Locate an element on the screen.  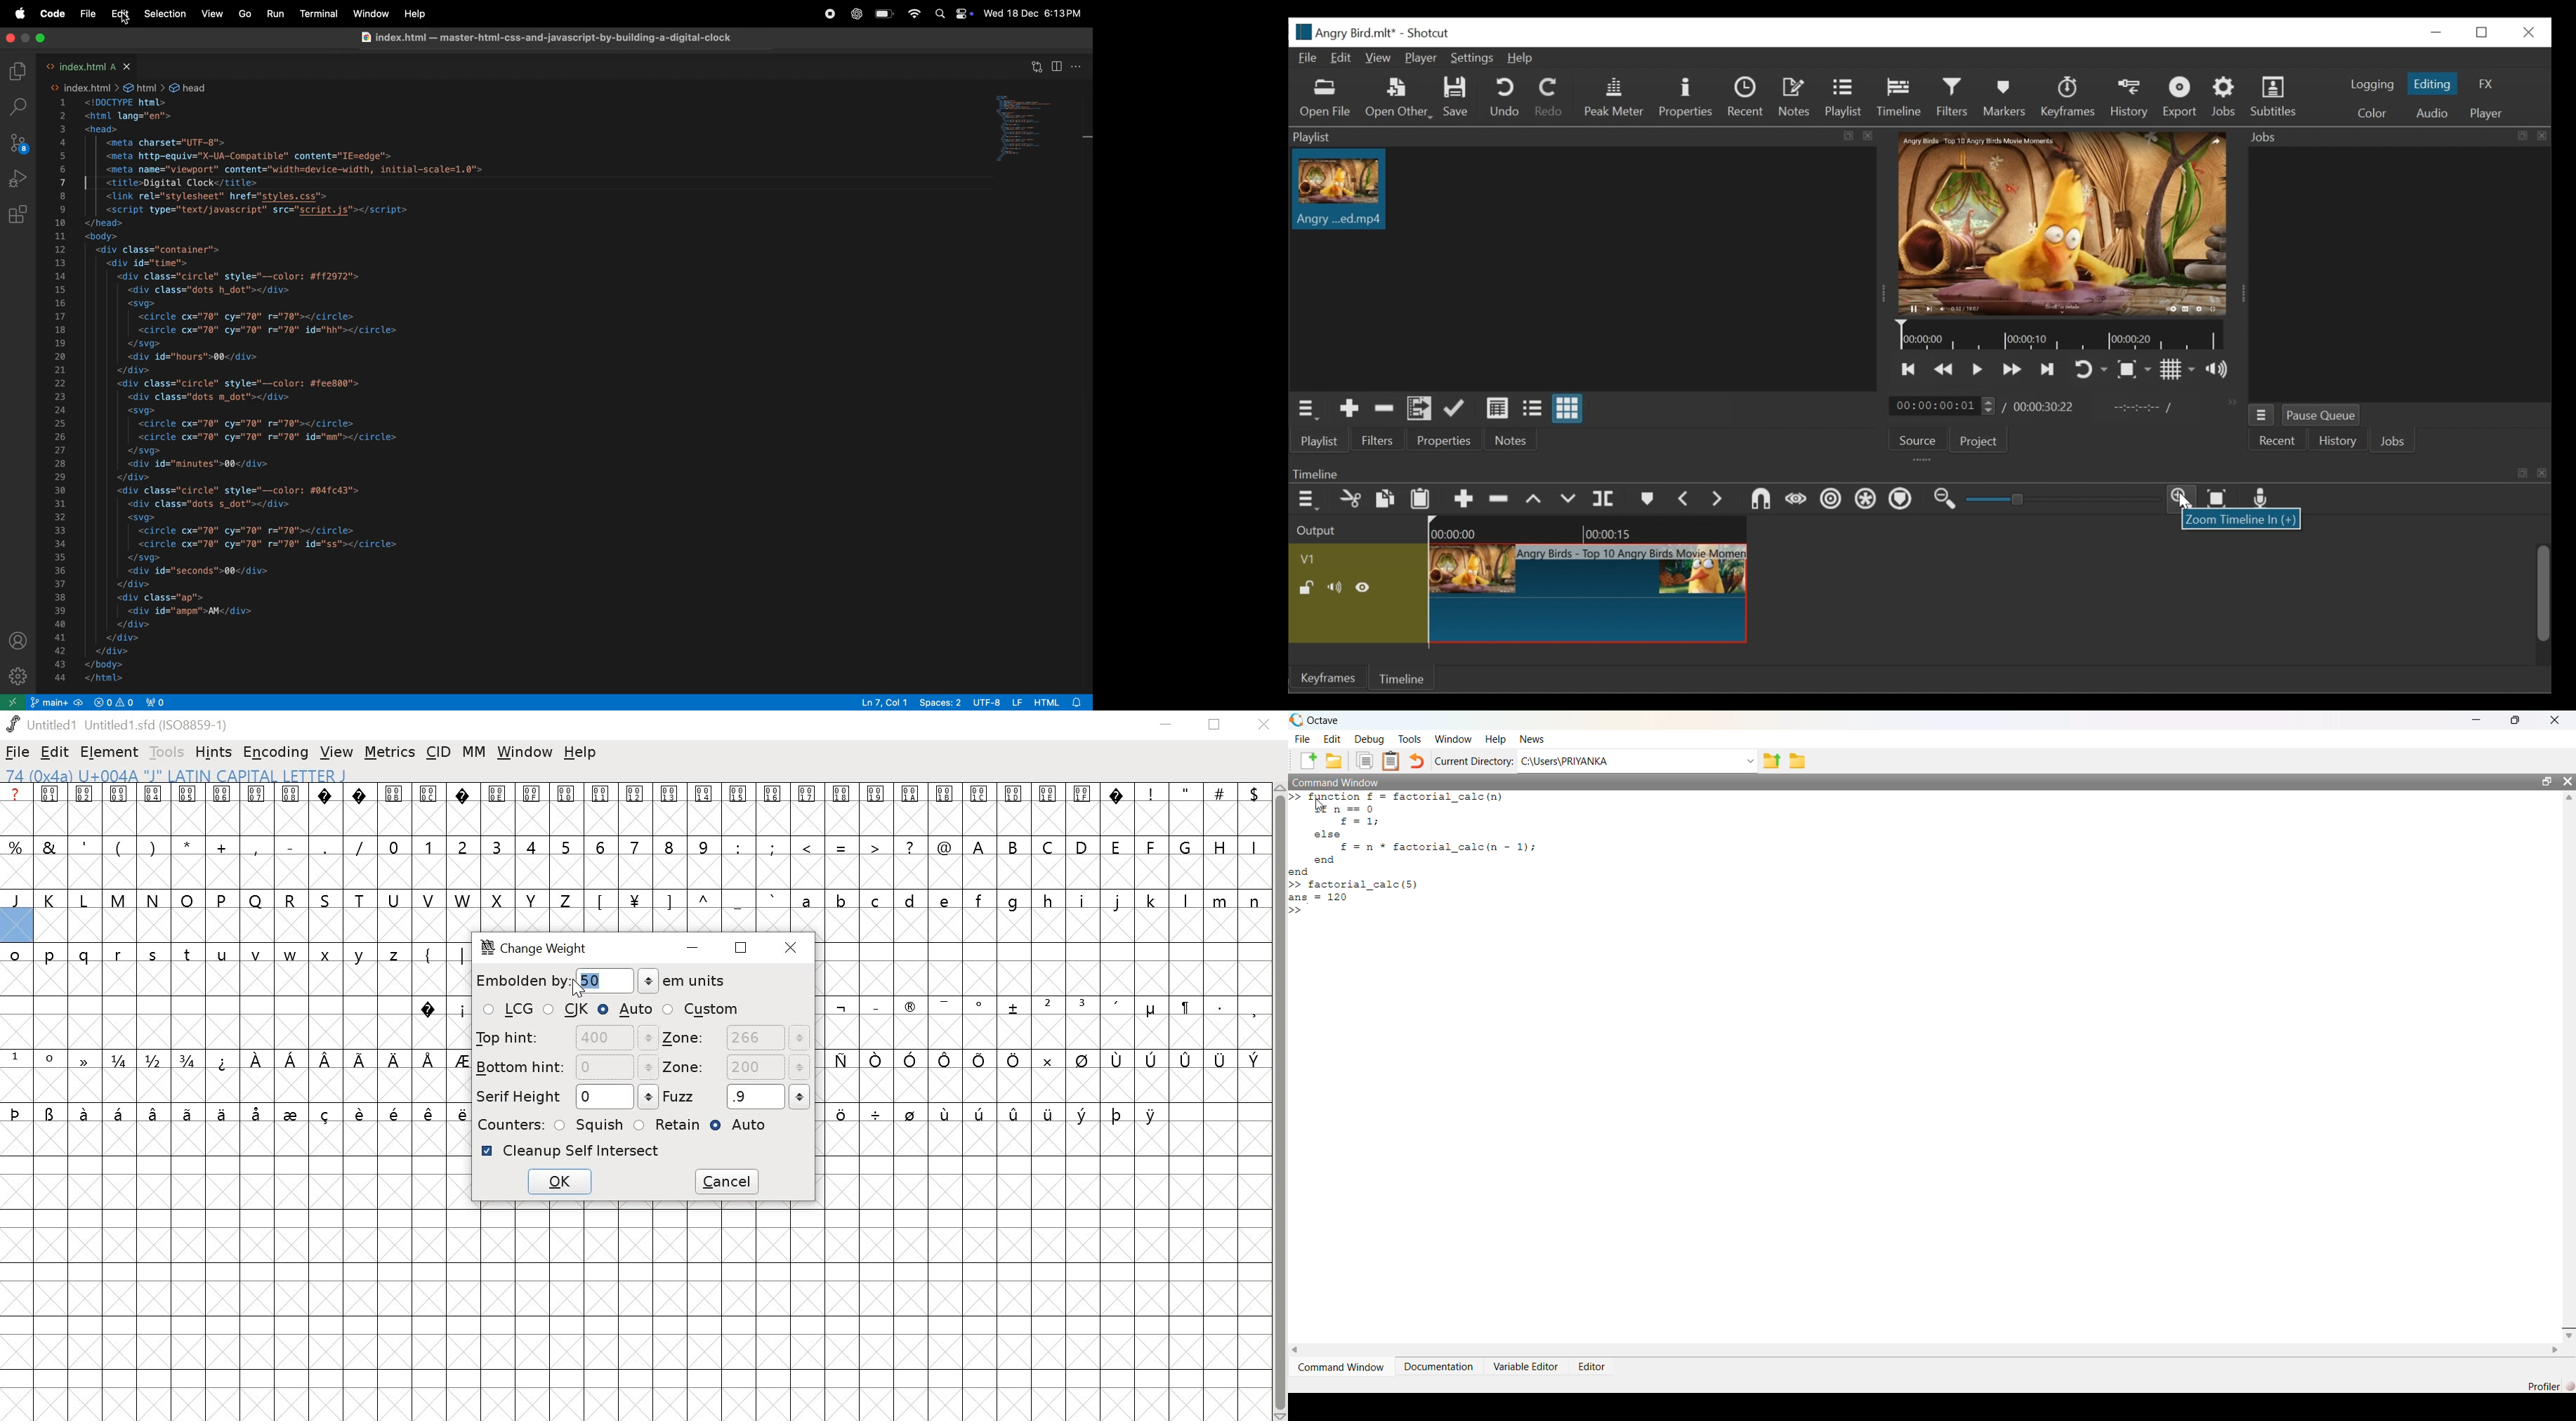
numbers is located at coordinates (548, 846).